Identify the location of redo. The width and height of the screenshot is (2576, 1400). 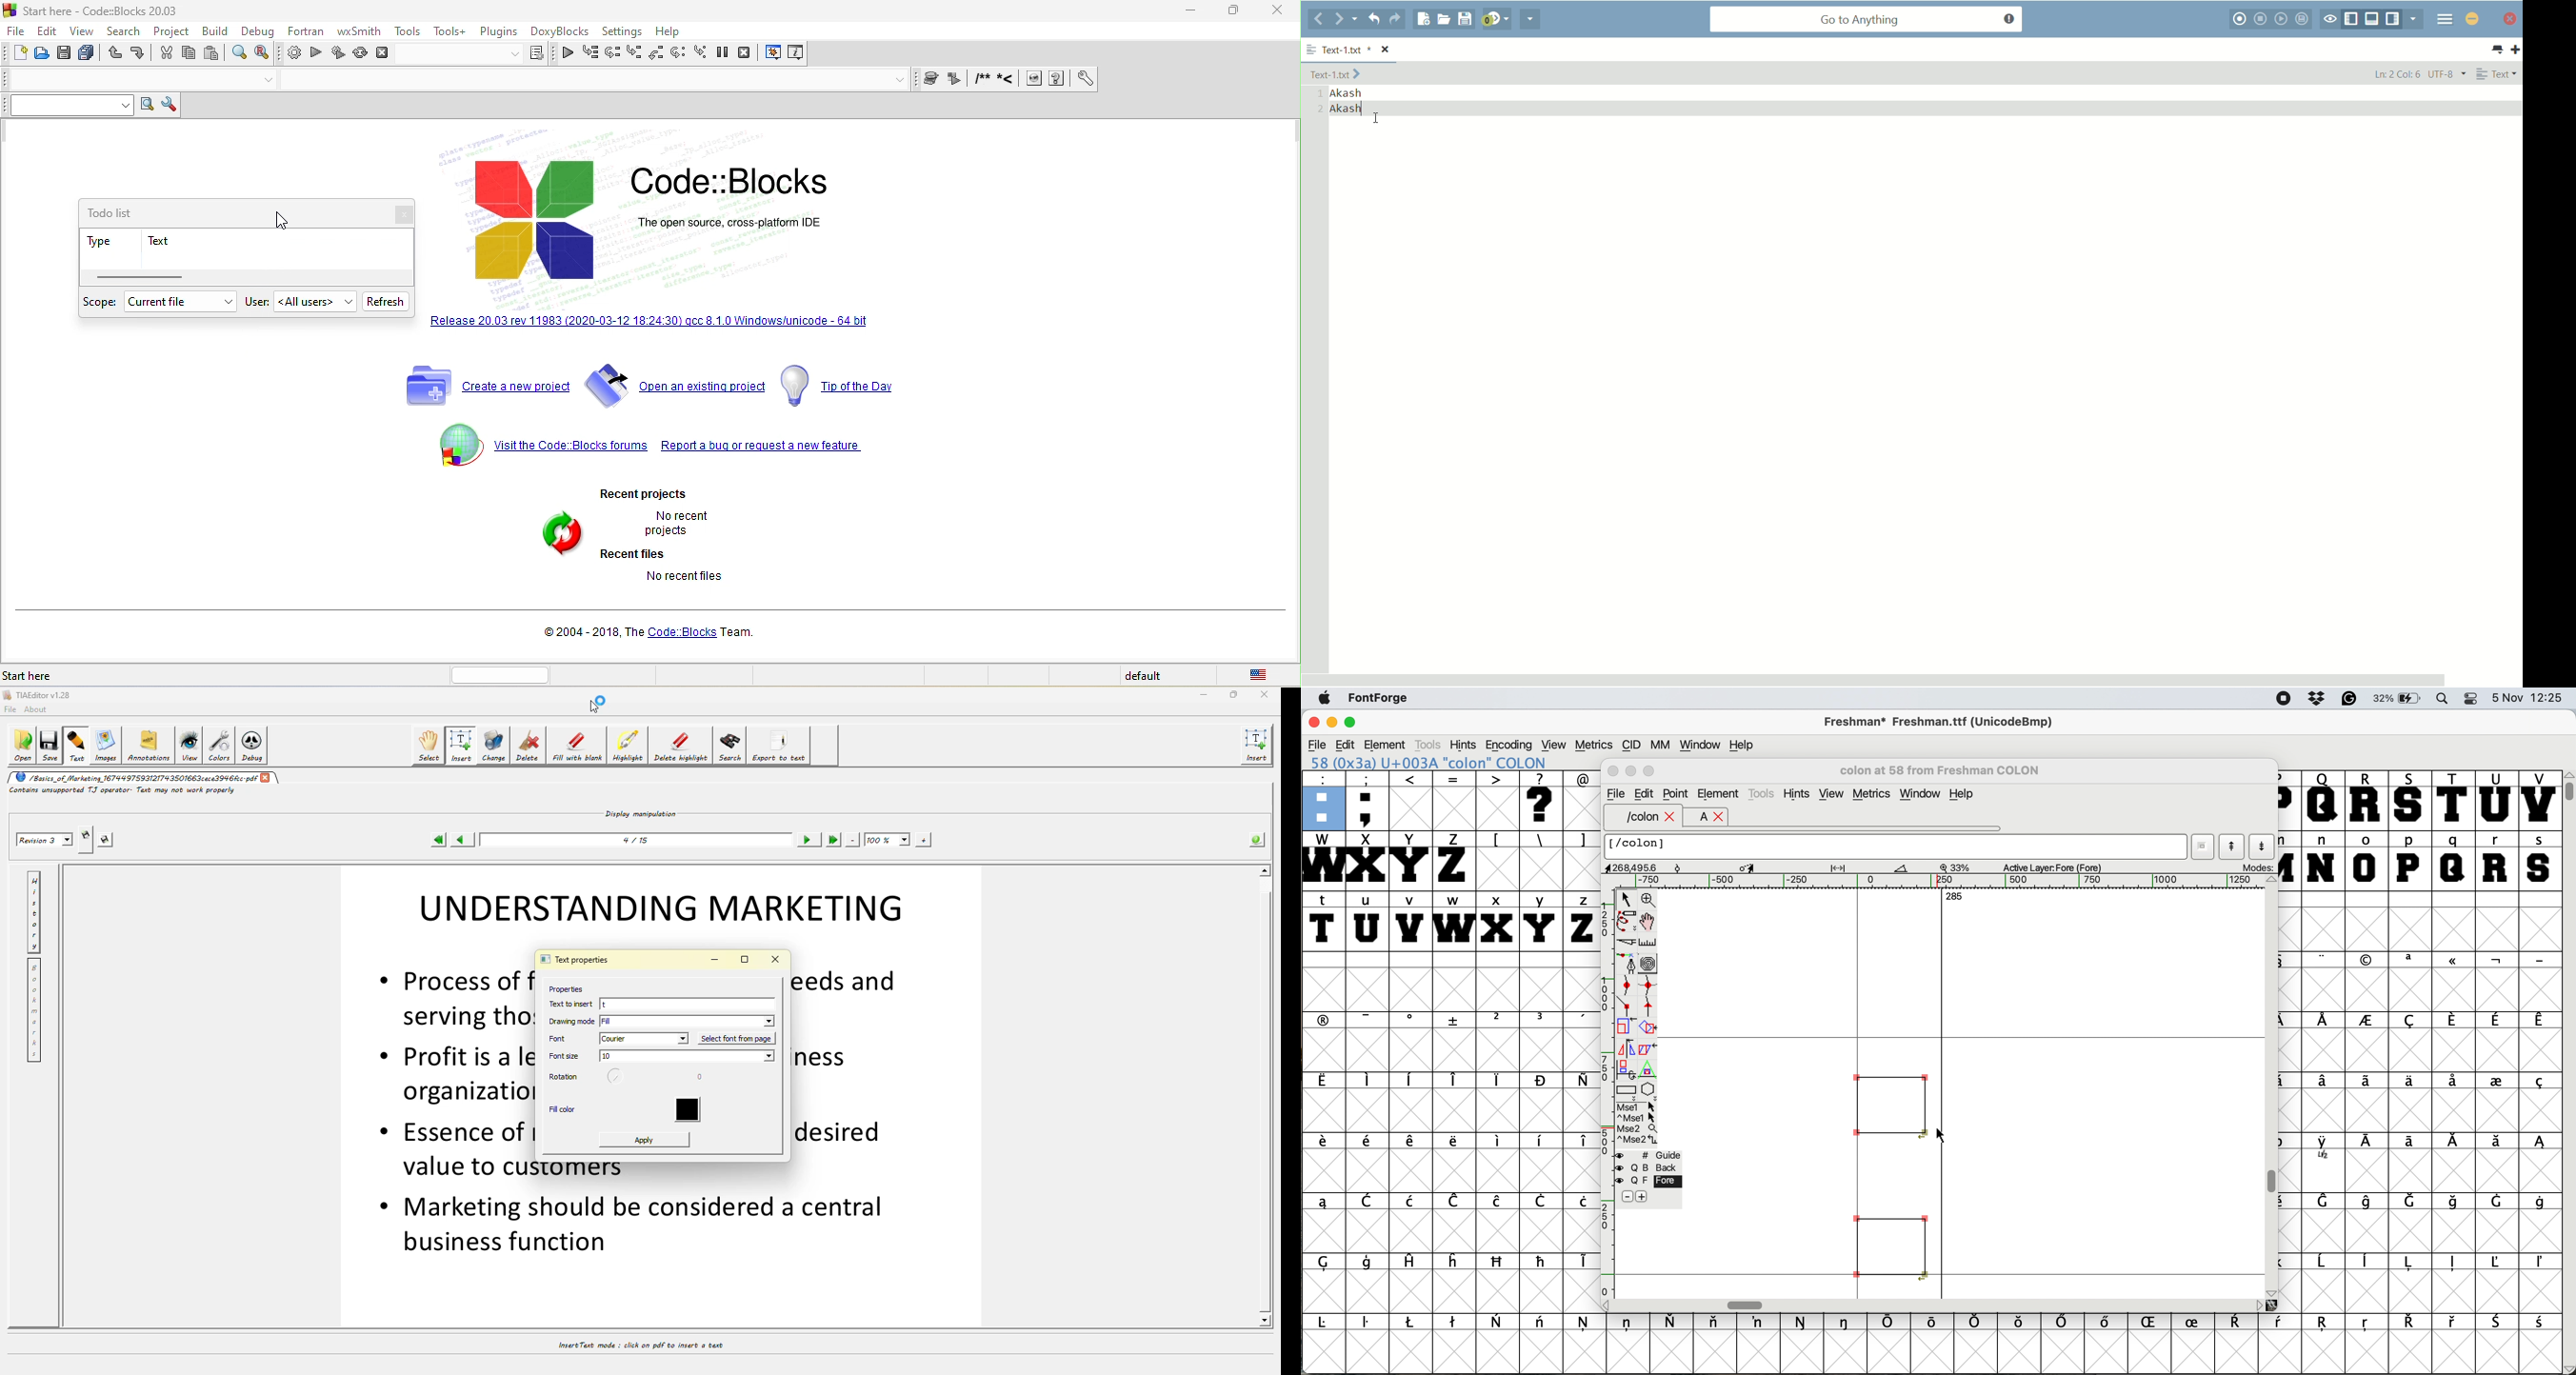
(1396, 20).